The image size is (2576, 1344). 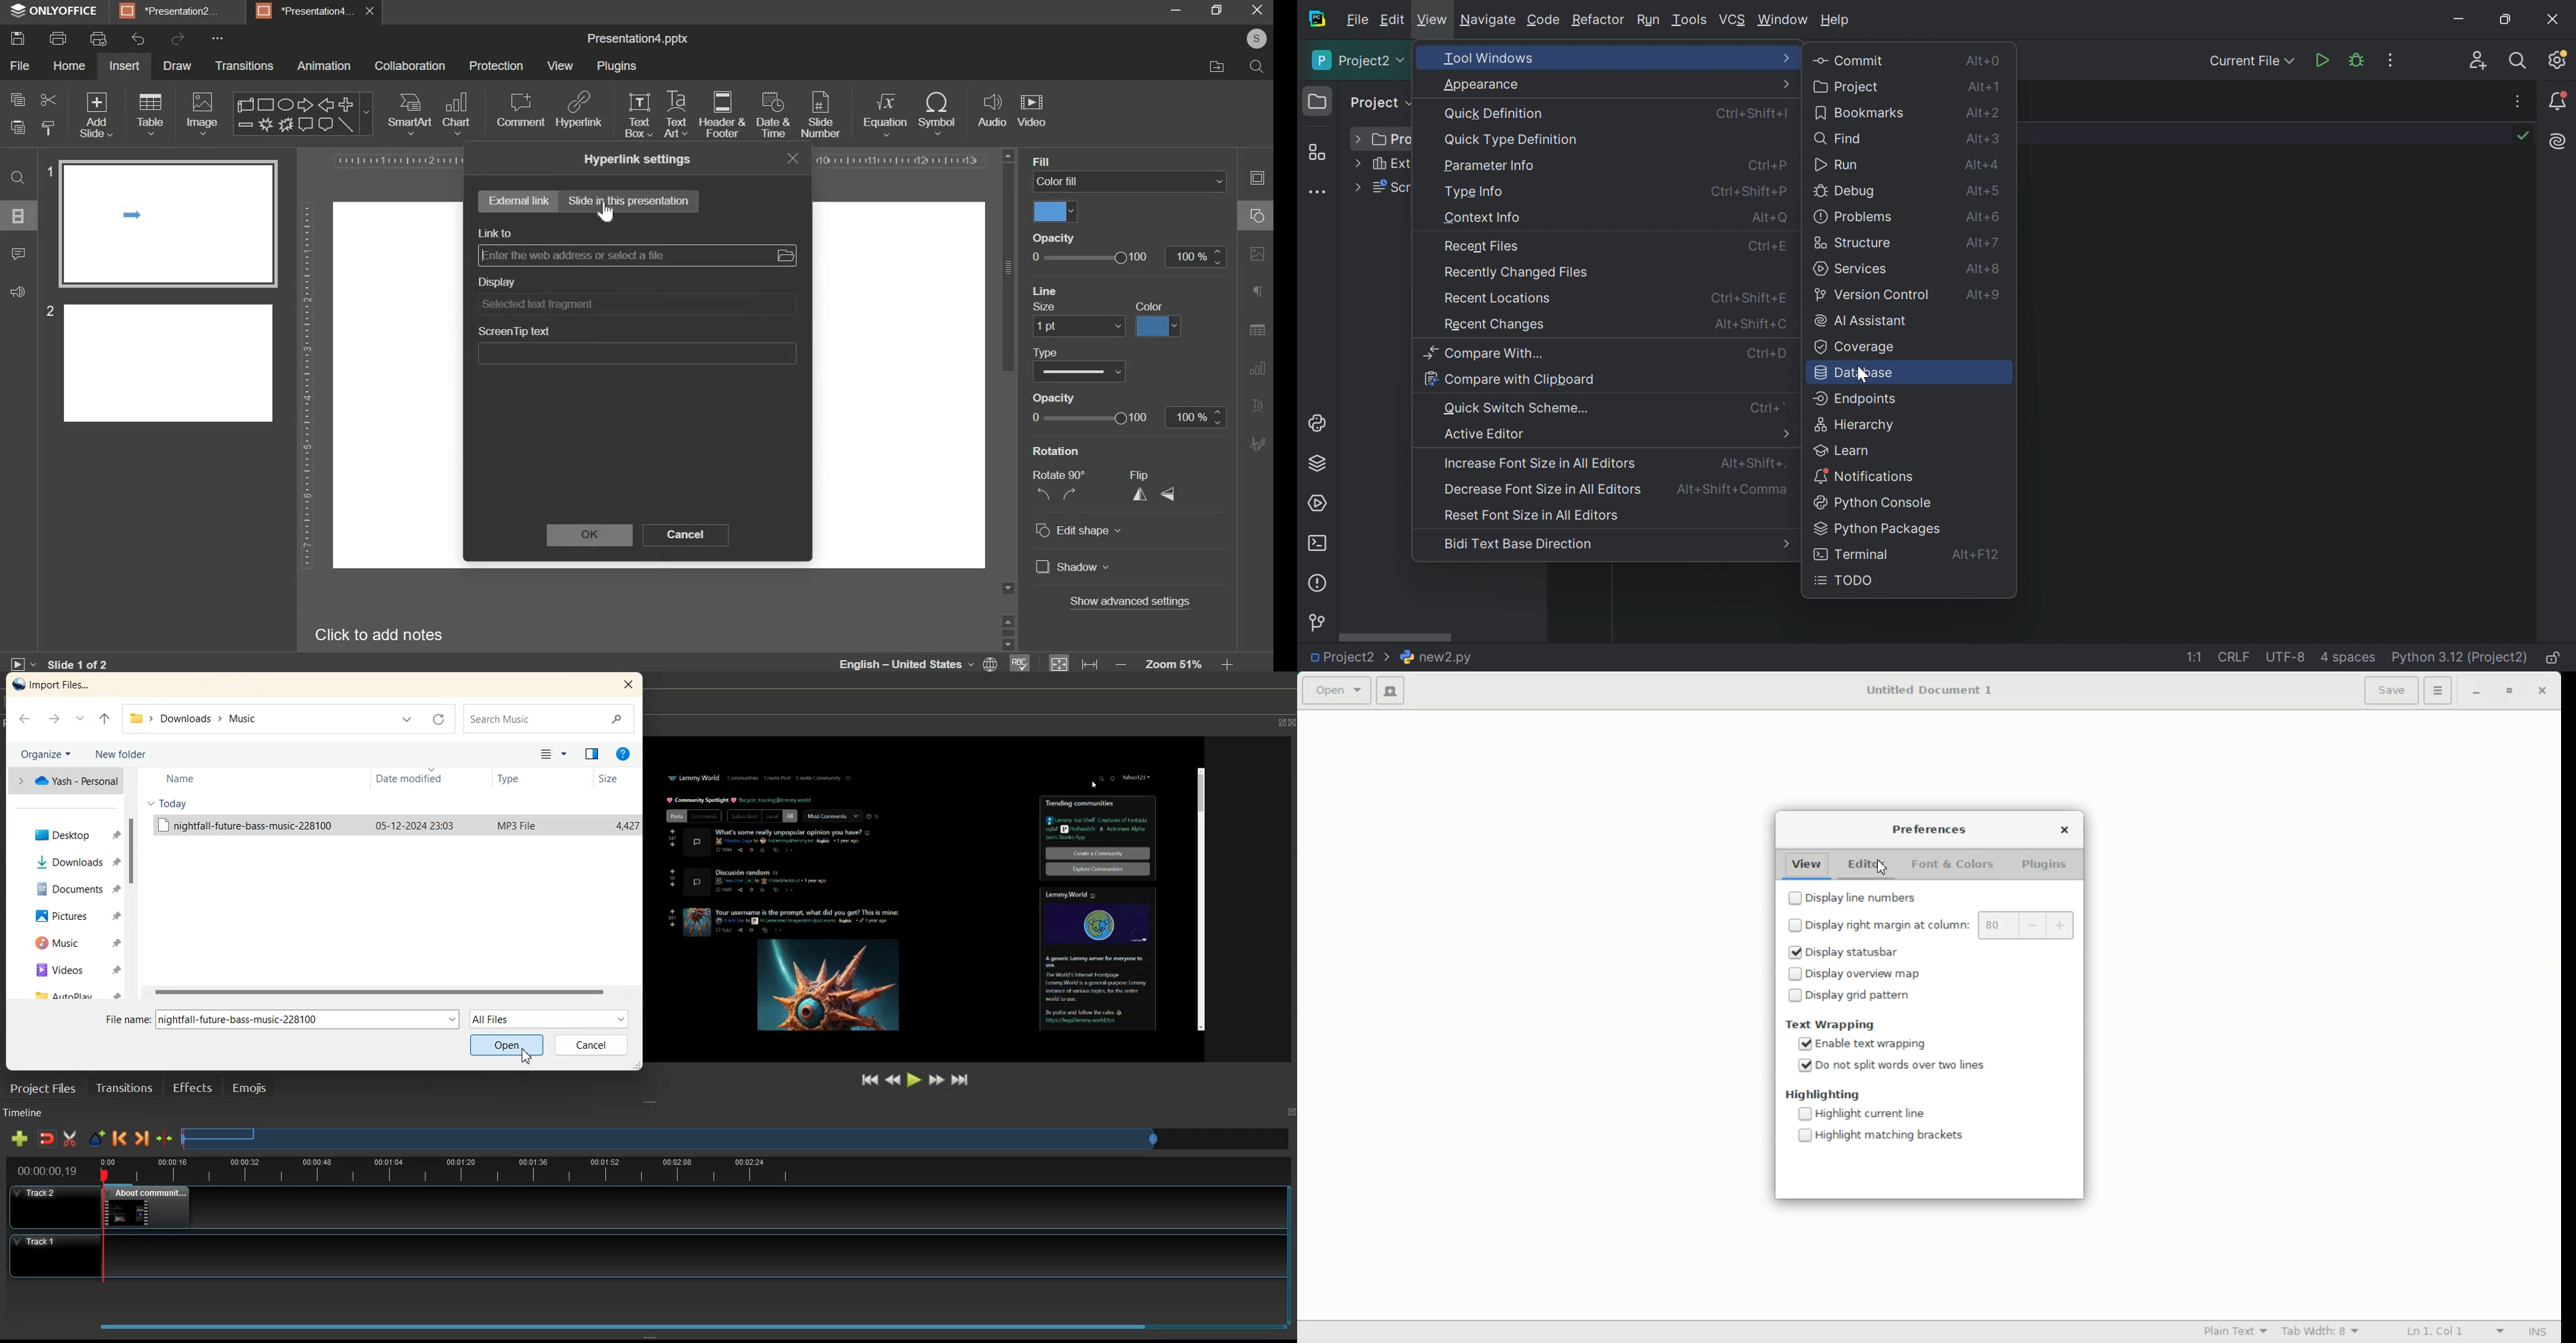 What do you see at coordinates (616, 67) in the screenshot?
I see `plugins` at bounding box center [616, 67].